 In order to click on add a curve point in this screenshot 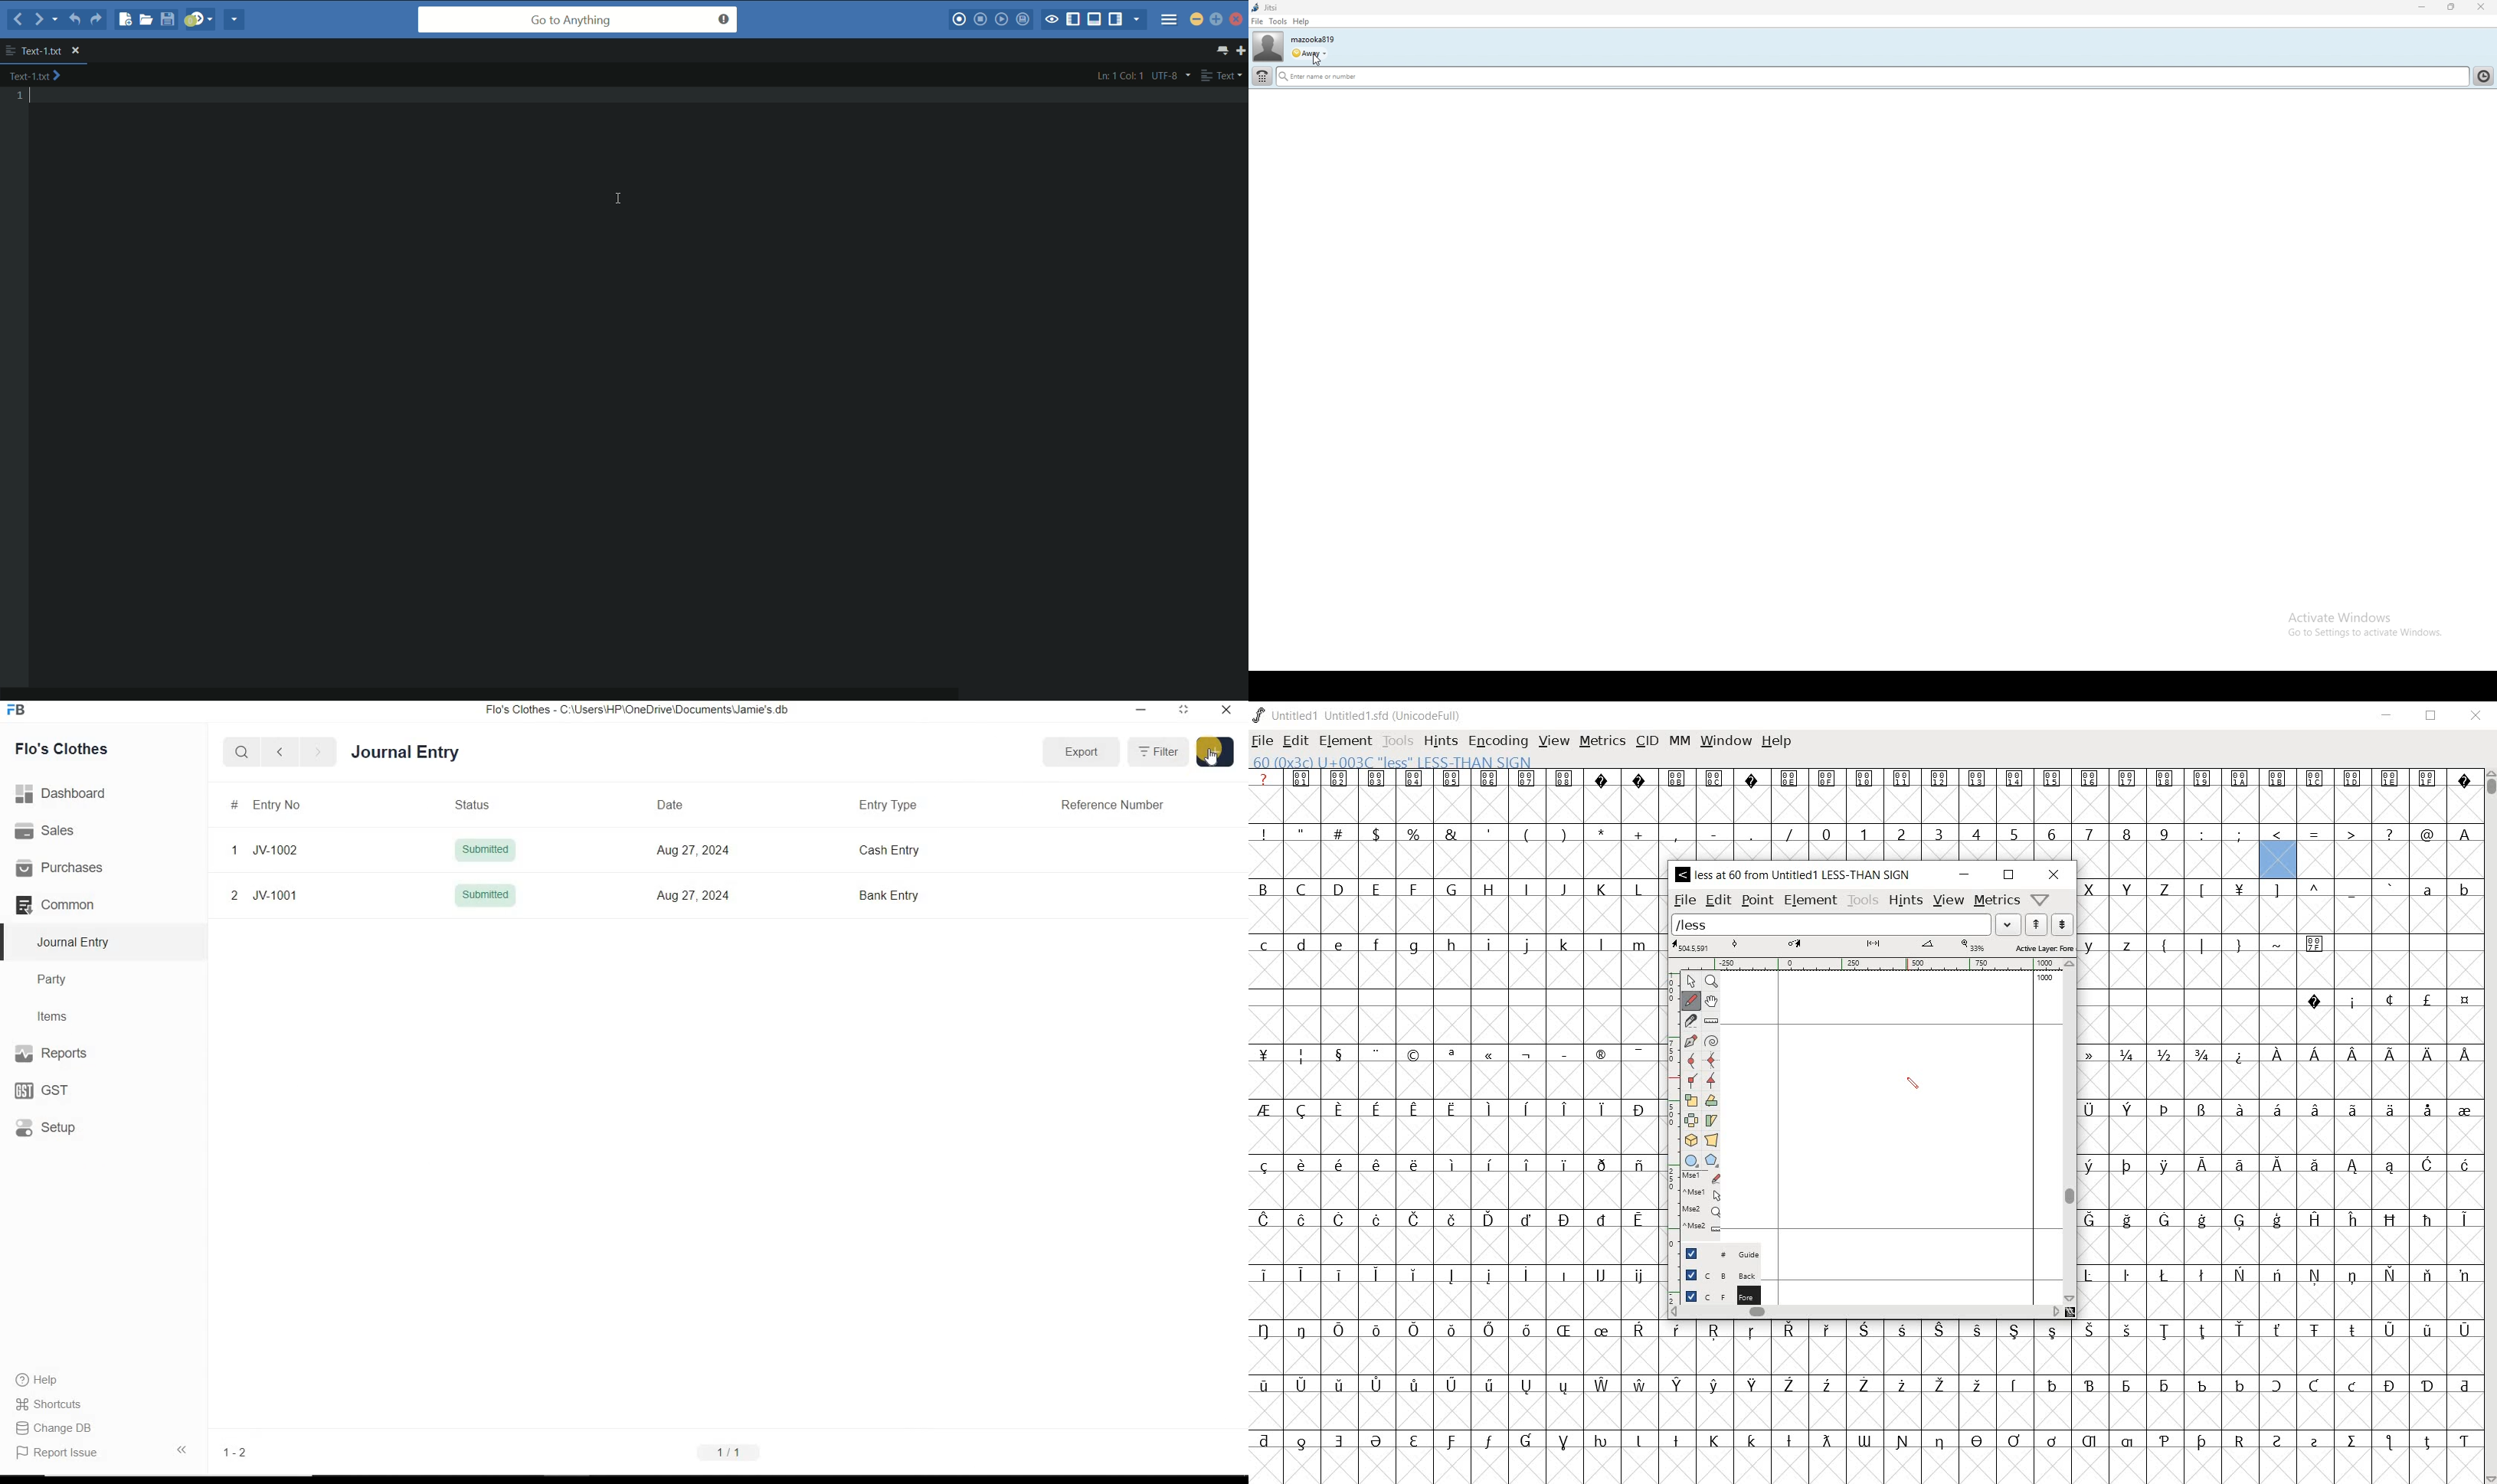, I will do `click(1690, 1059)`.